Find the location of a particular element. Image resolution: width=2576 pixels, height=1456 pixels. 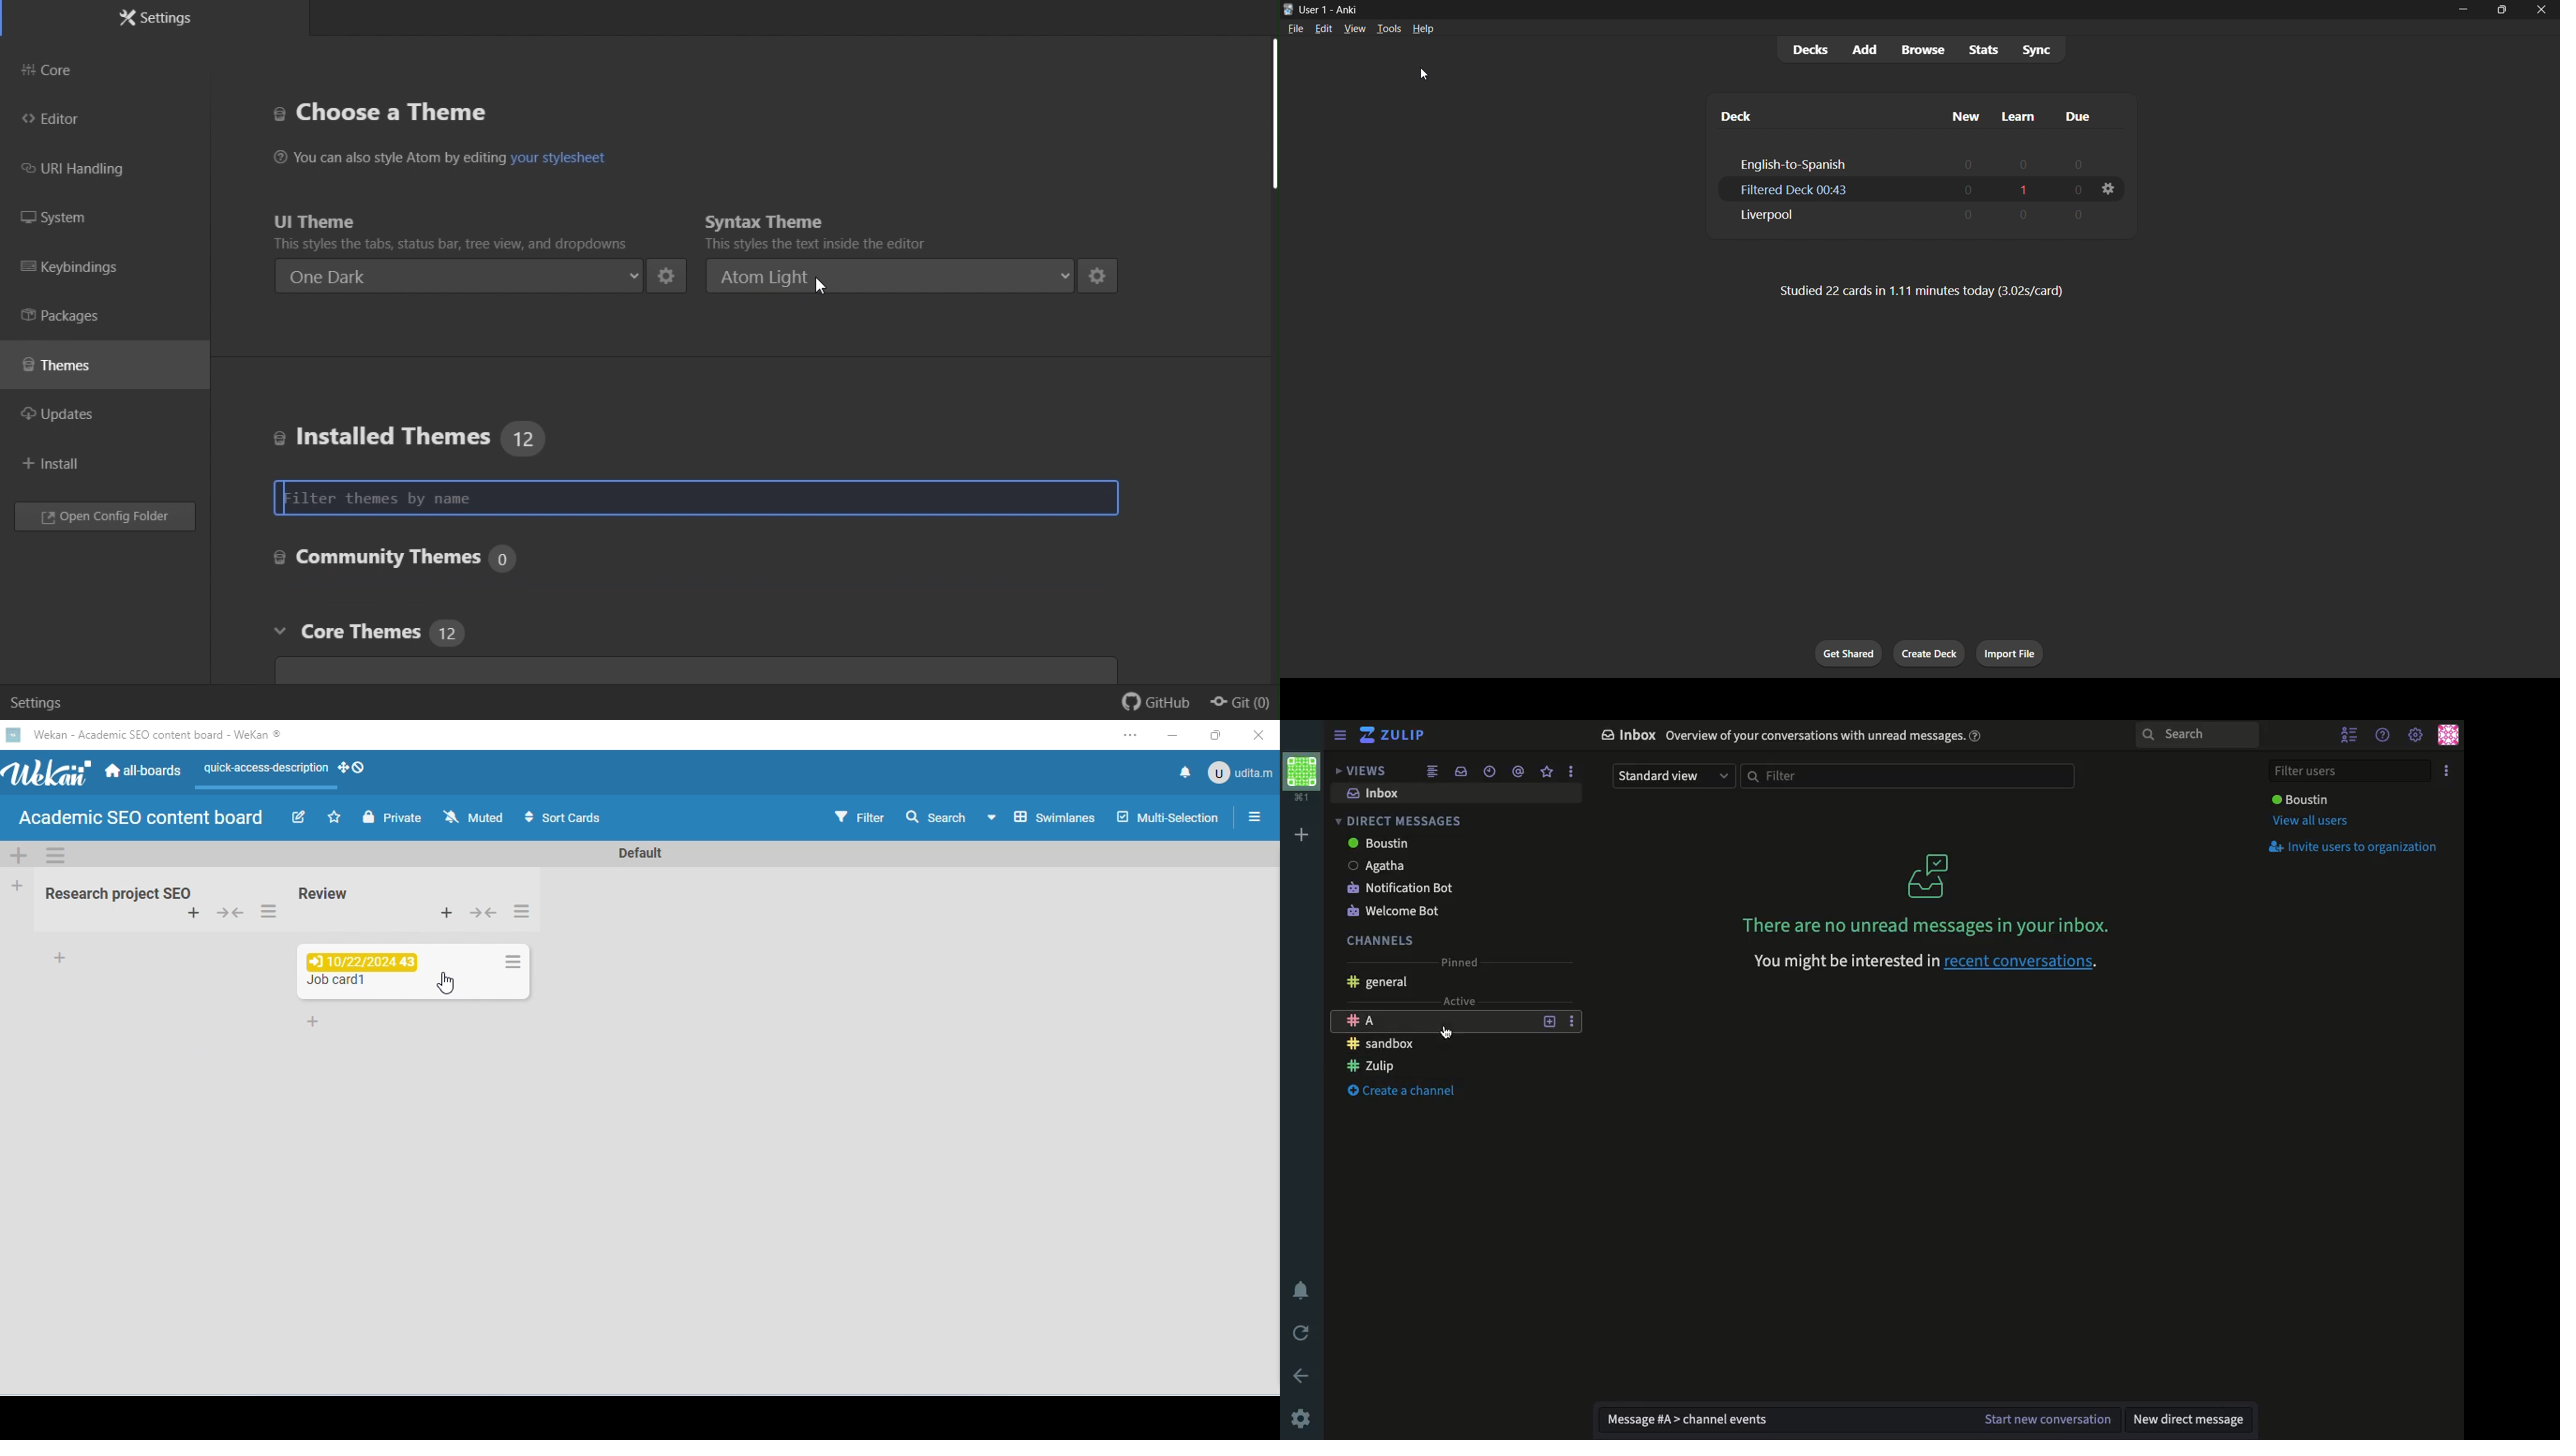

English-to-Spanish is located at coordinates (1791, 160).